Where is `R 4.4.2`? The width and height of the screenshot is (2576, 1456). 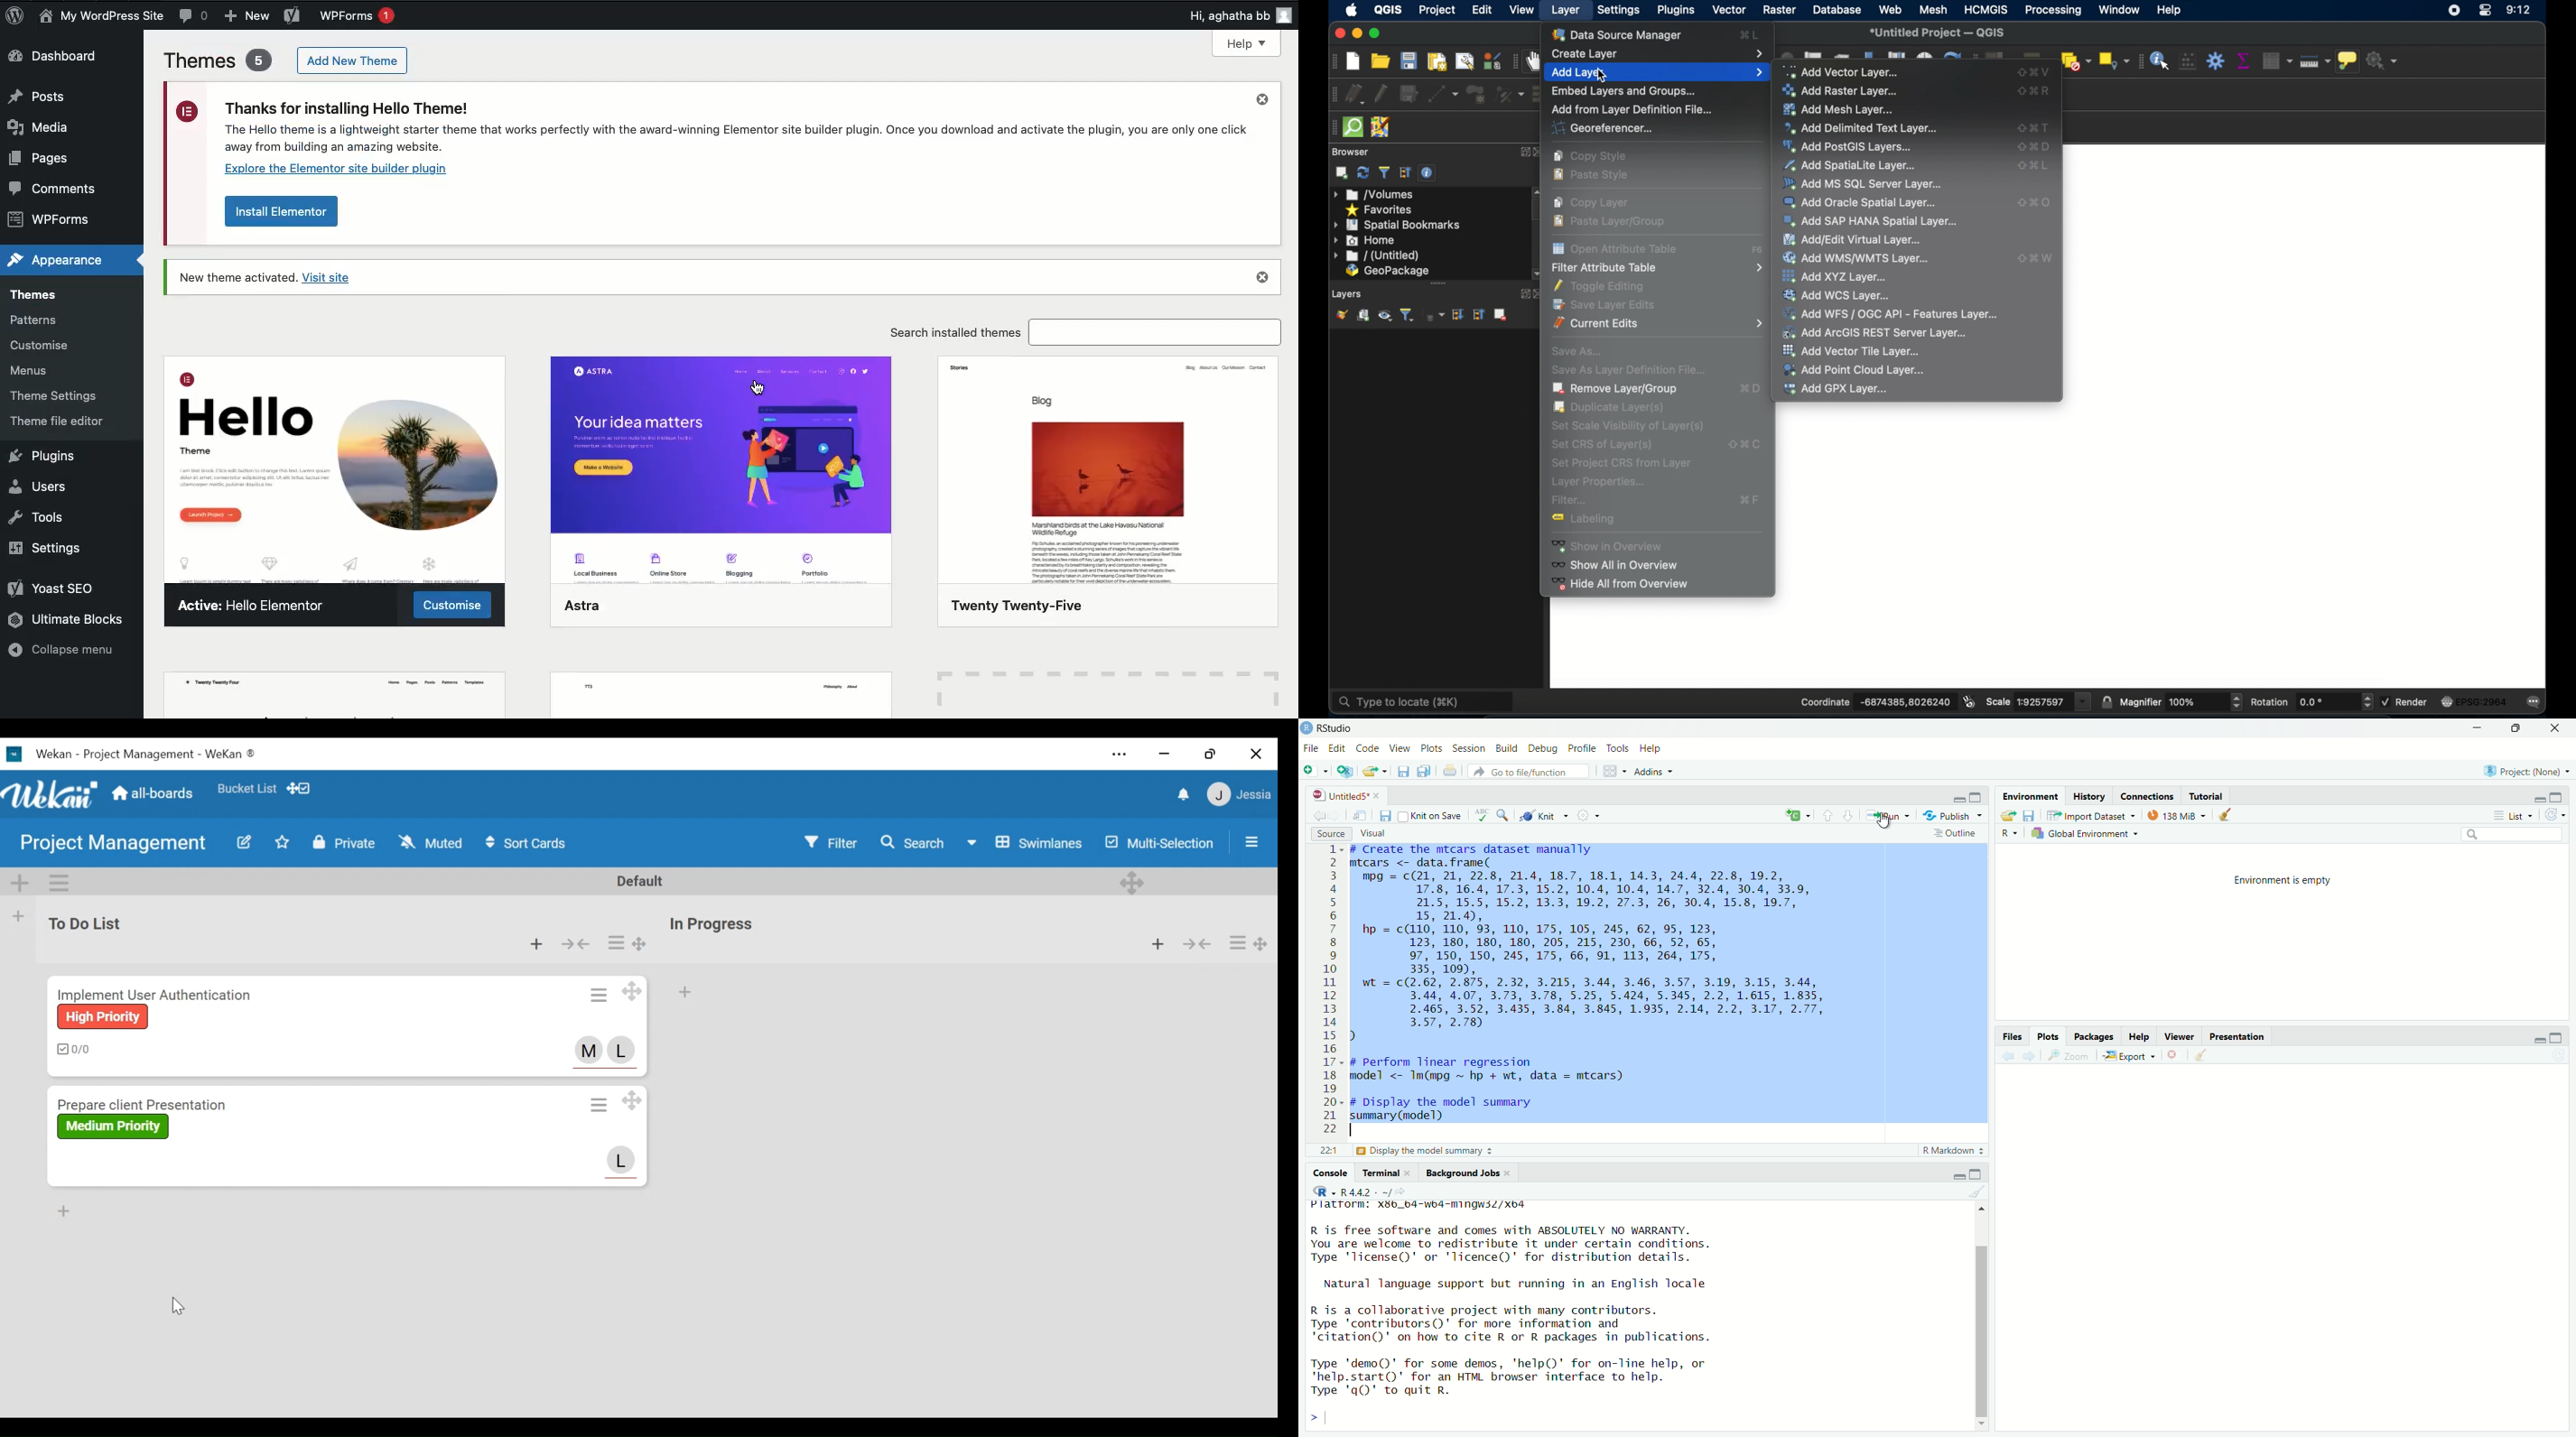
R 4.4.2 is located at coordinates (1349, 1191).